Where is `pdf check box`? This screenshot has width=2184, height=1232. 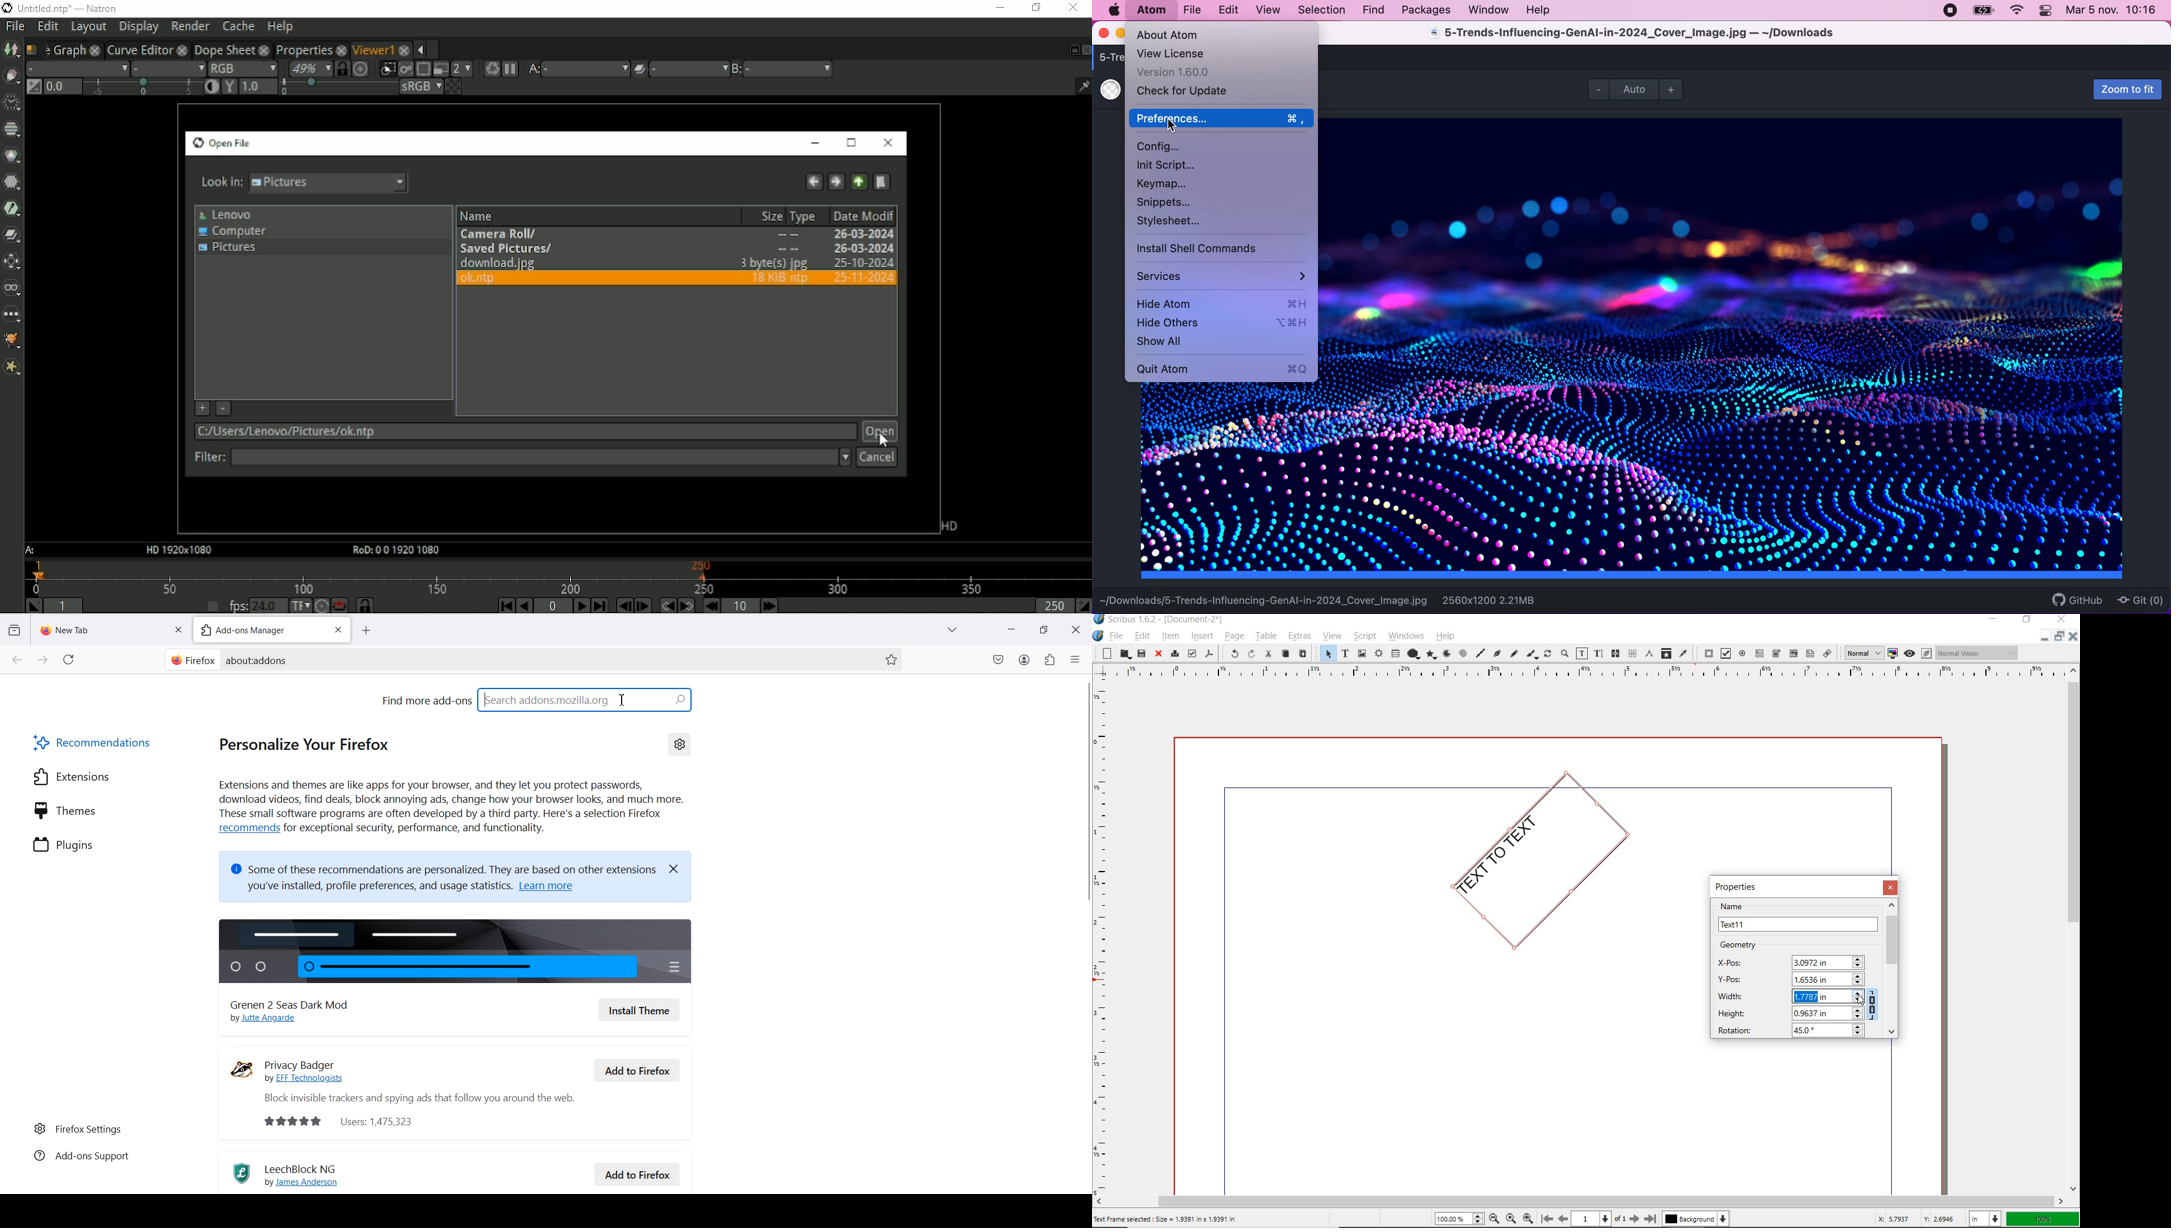
pdf check box is located at coordinates (1726, 653).